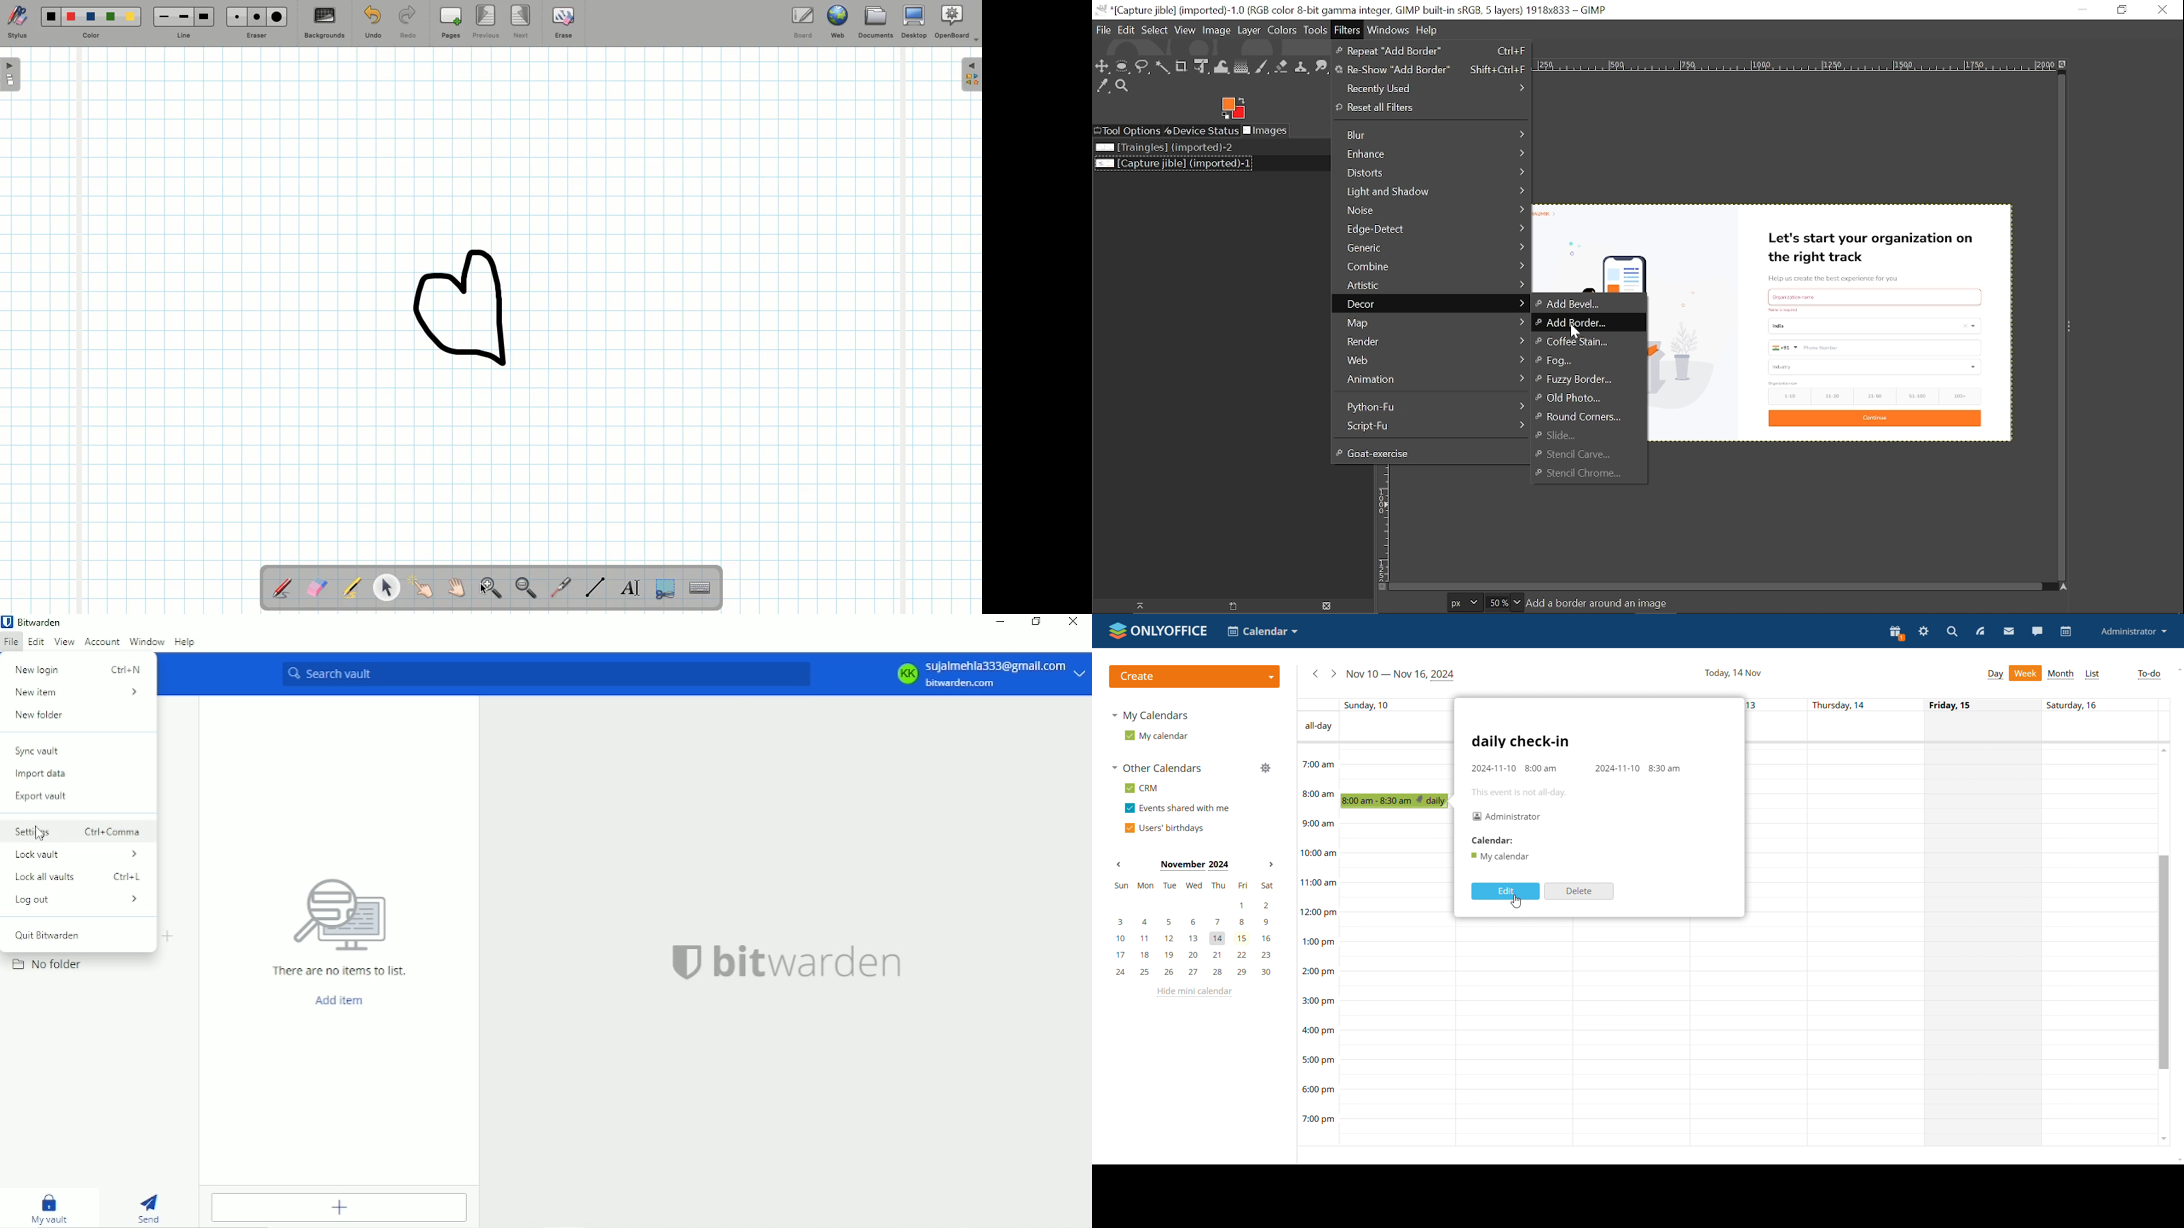  I want to click on Eraser, so click(257, 22).